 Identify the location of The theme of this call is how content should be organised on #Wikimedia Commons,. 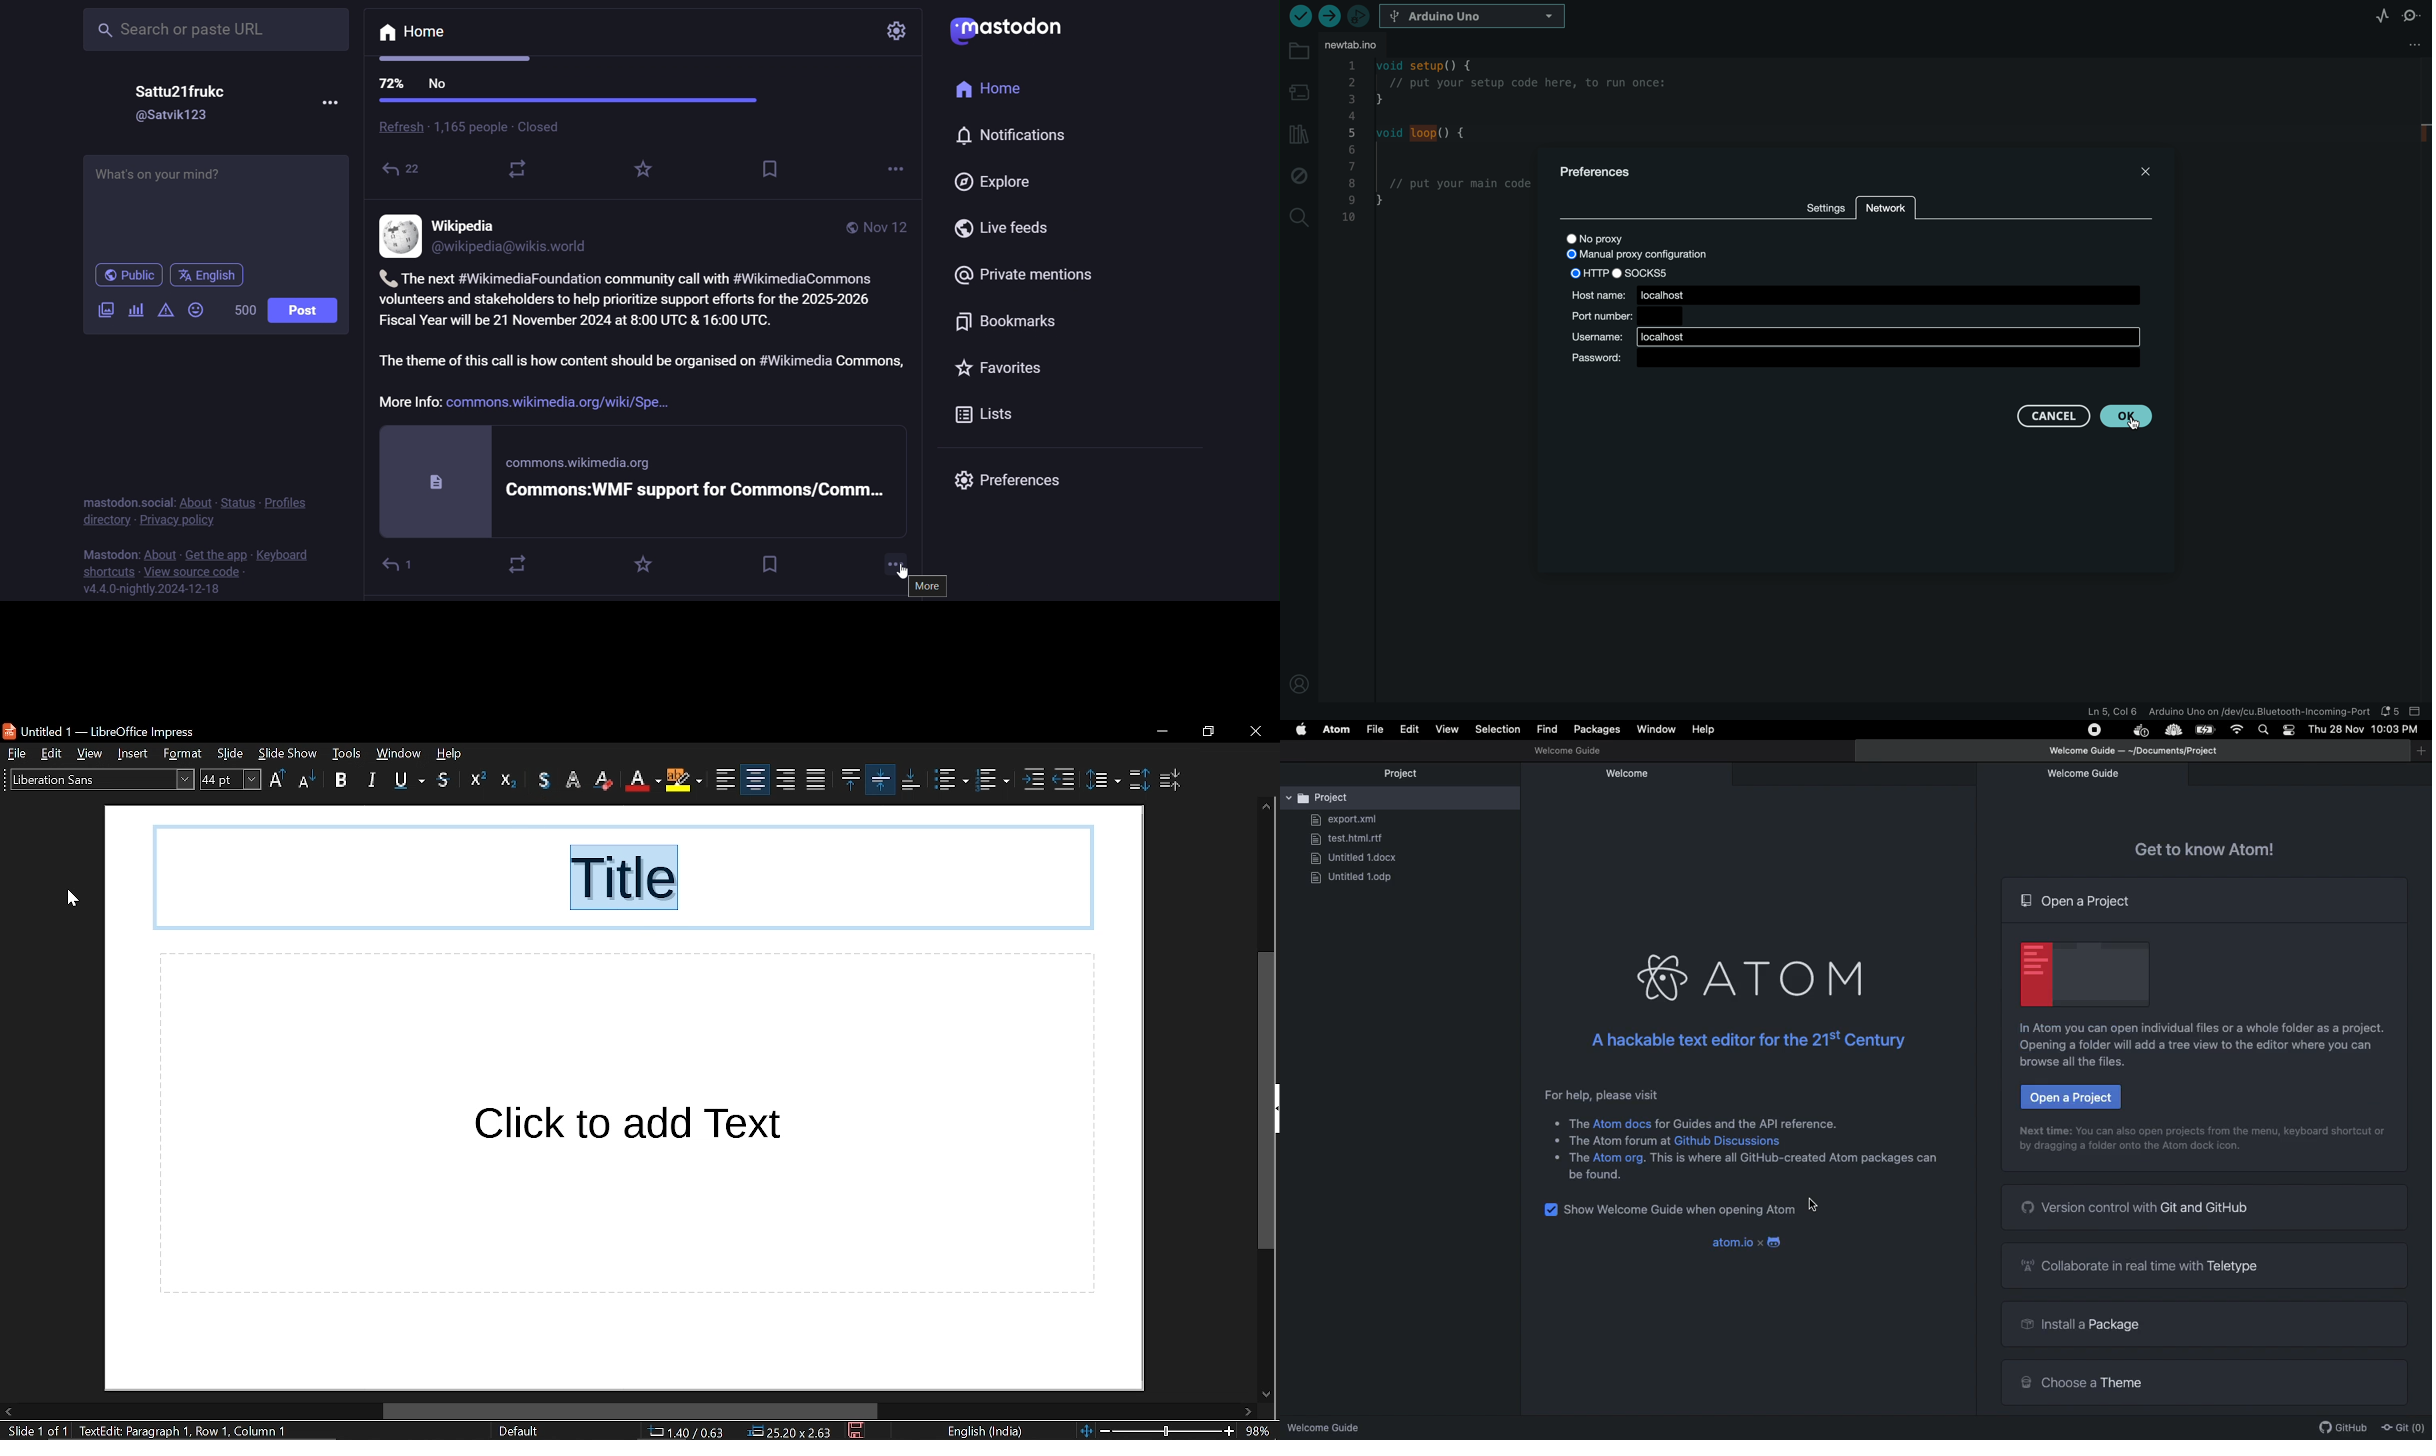
(648, 361).